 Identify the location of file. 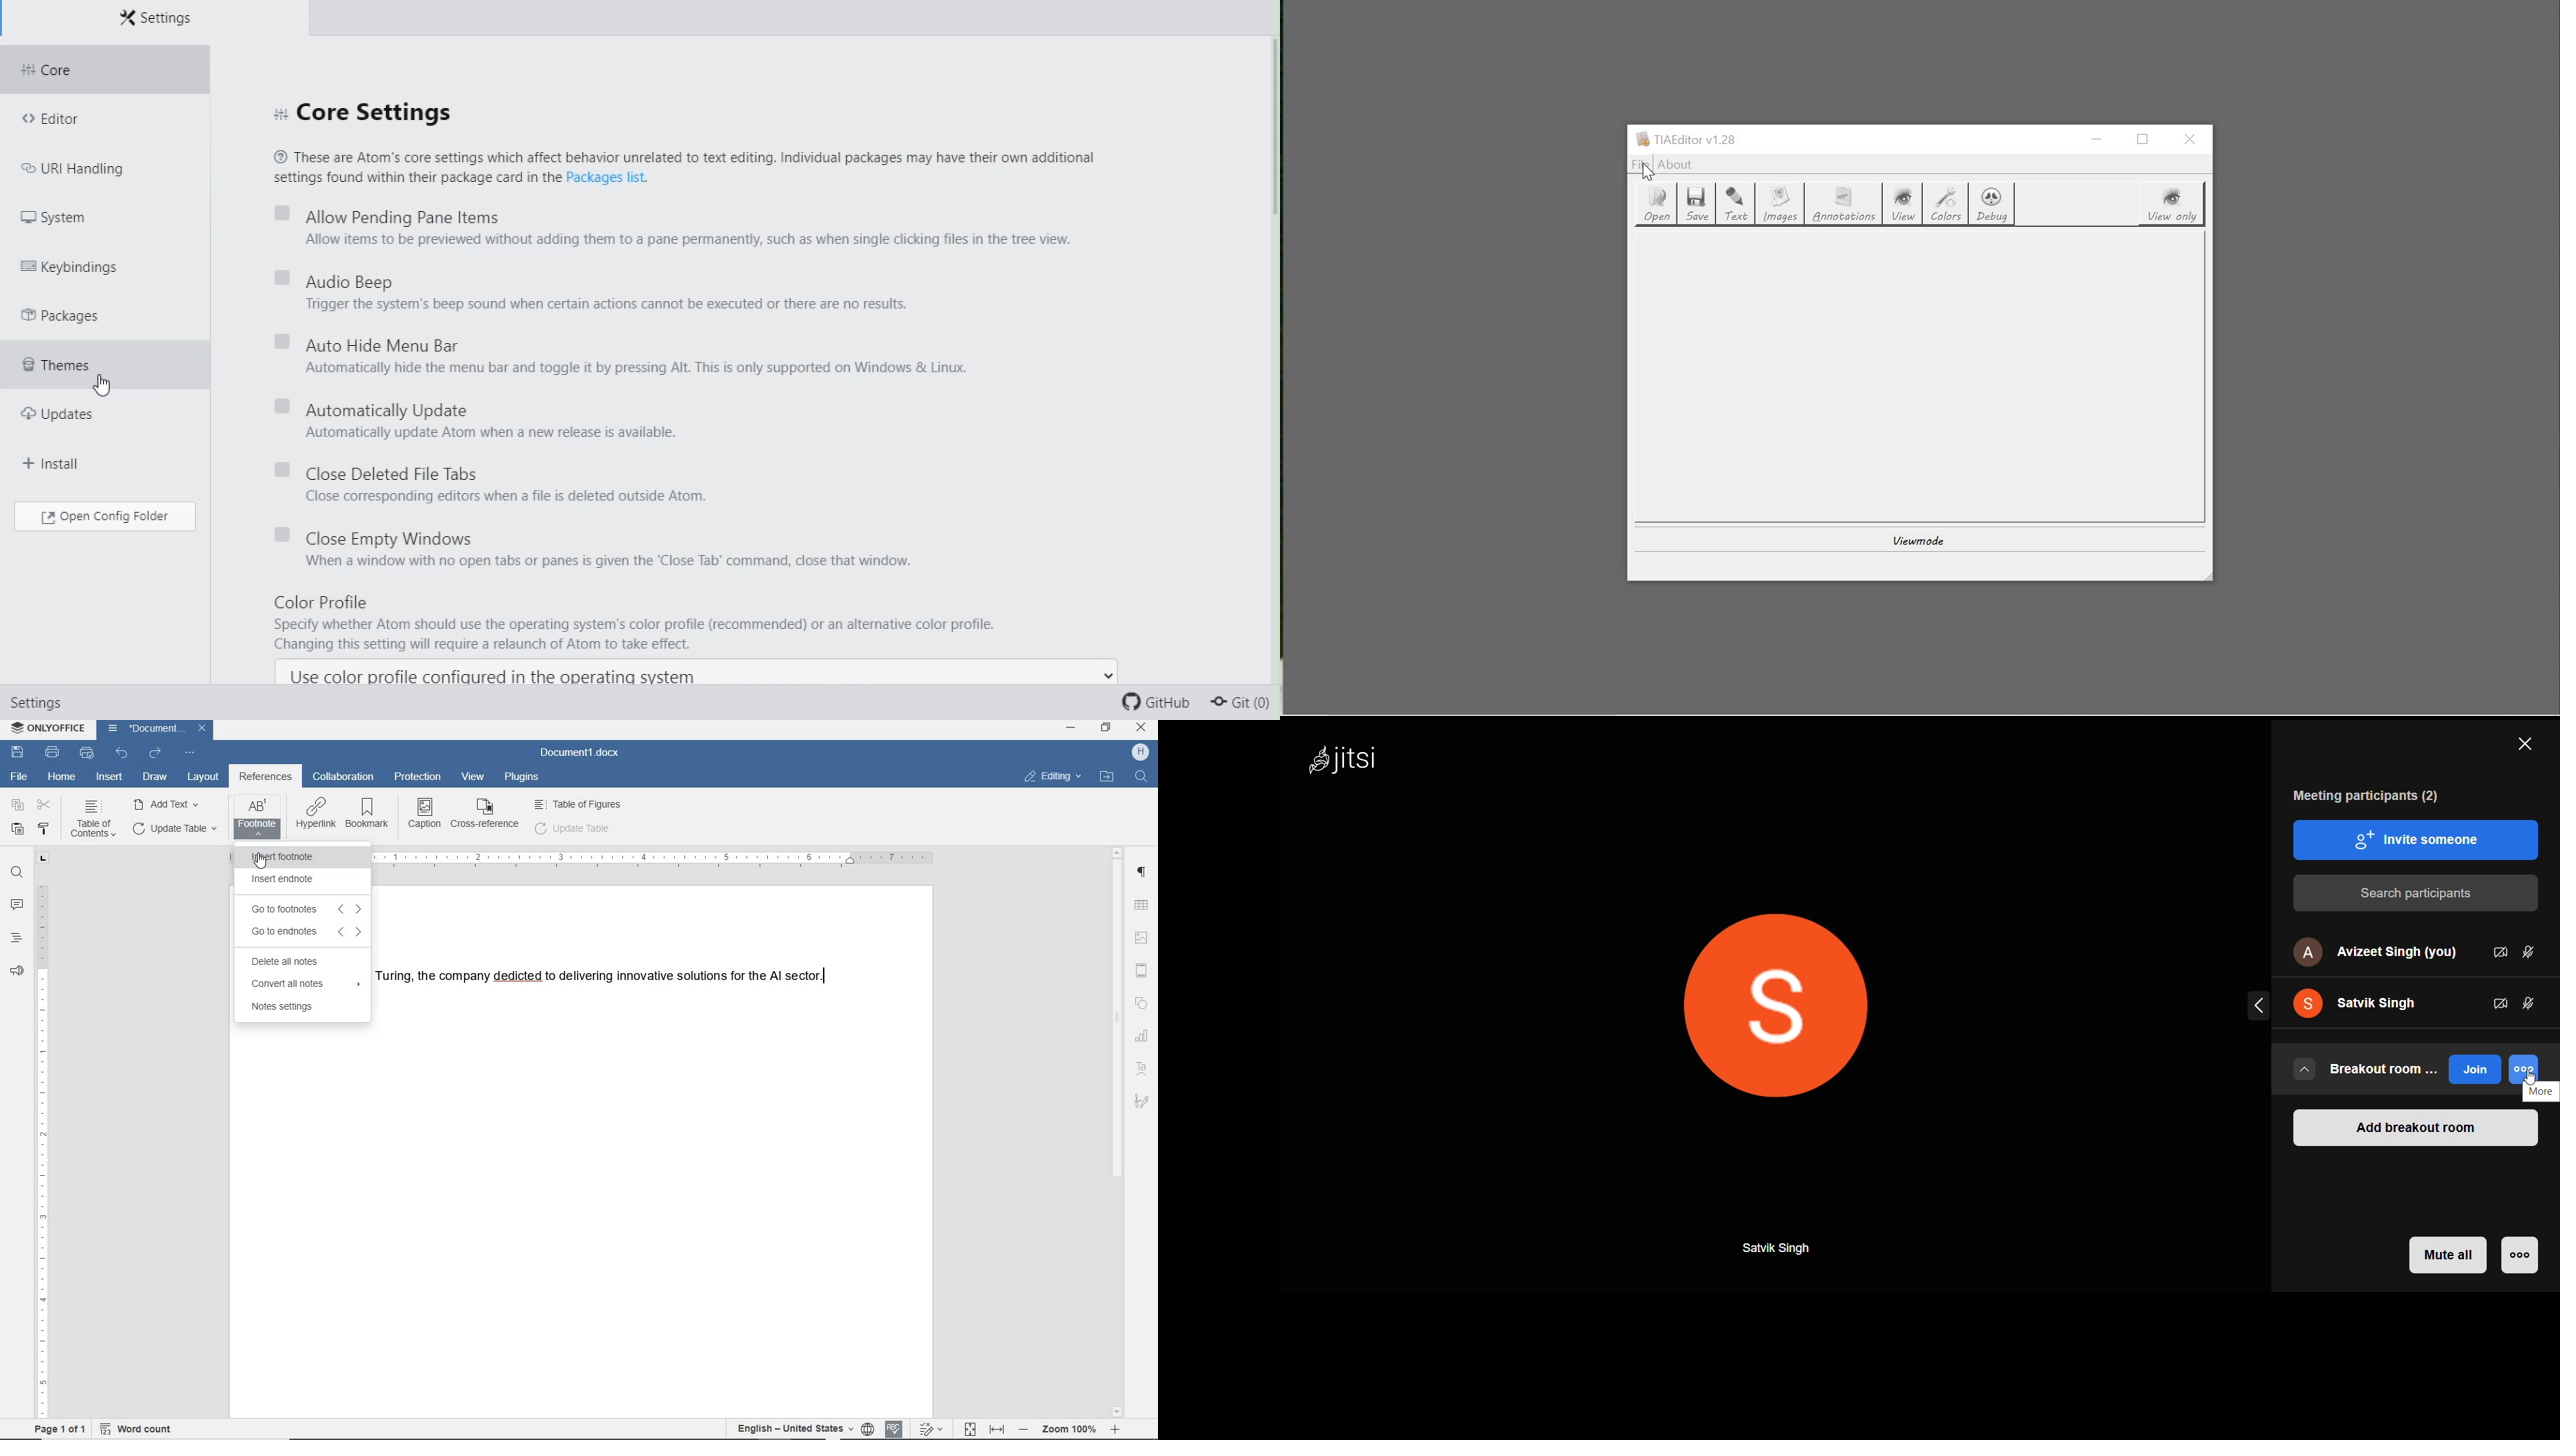
(22, 776).